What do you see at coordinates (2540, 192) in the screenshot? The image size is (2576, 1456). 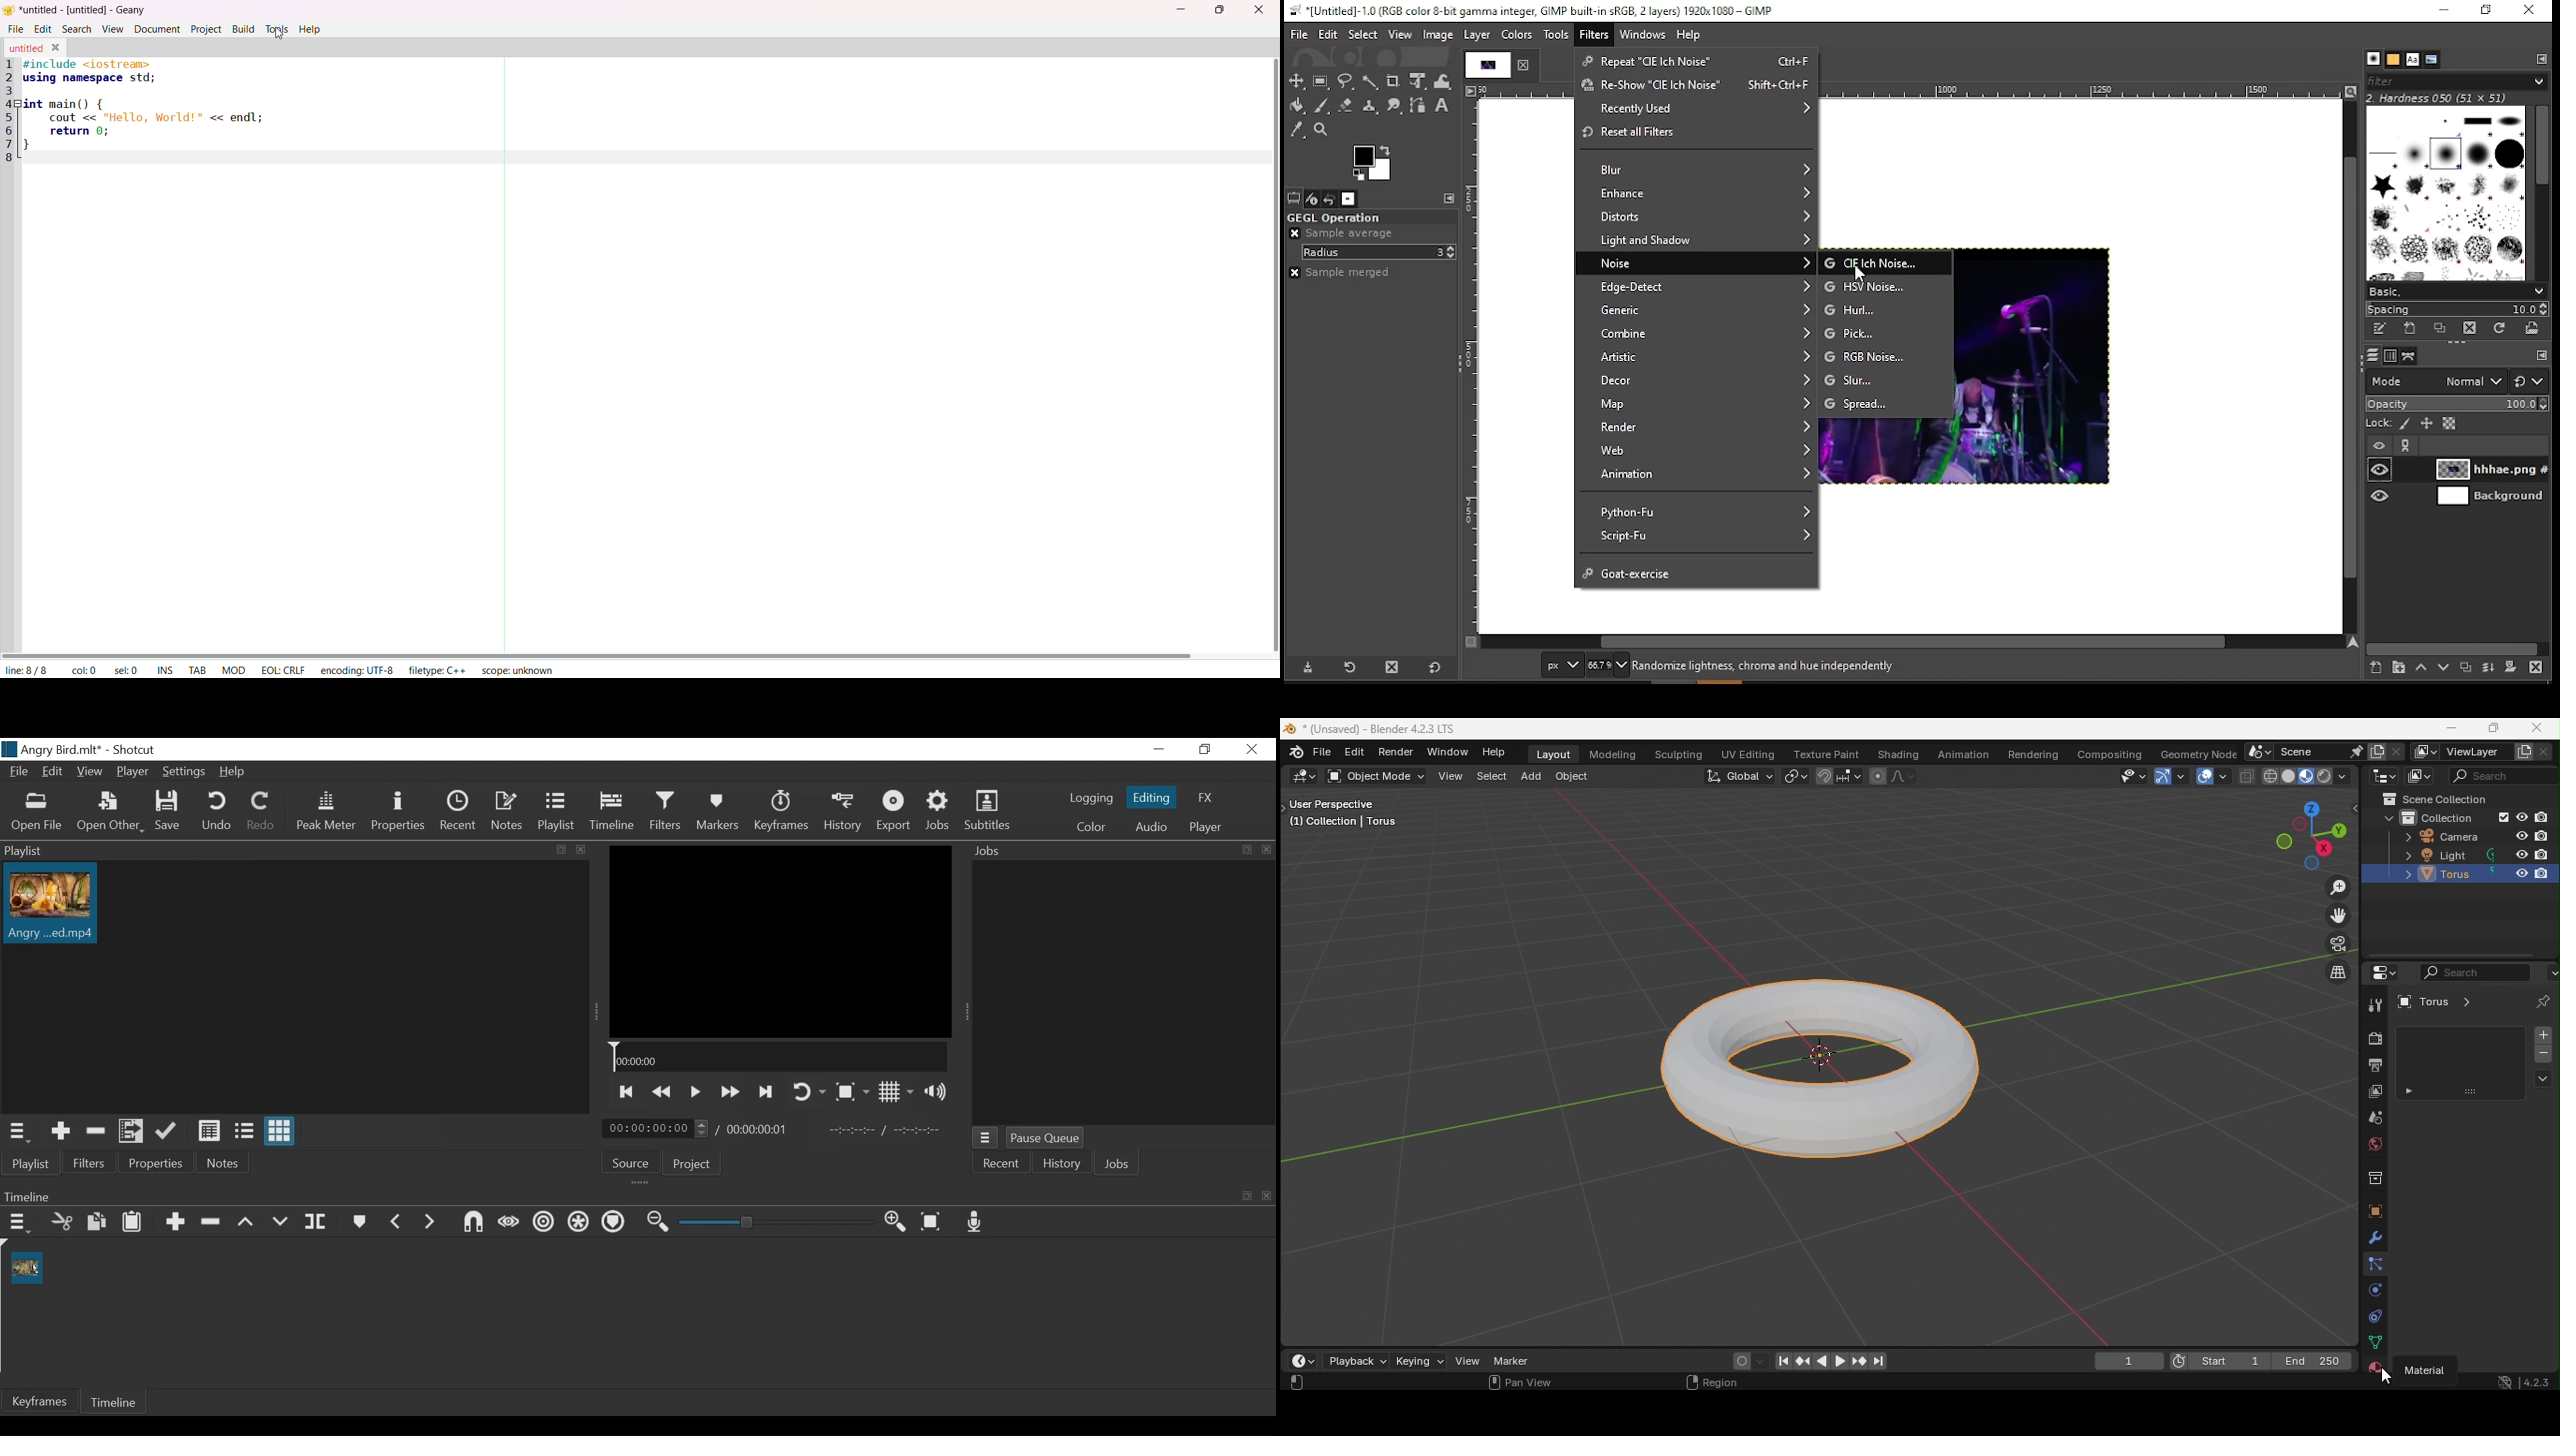 I see `scroll bar` at bounding box center [2540, 192].